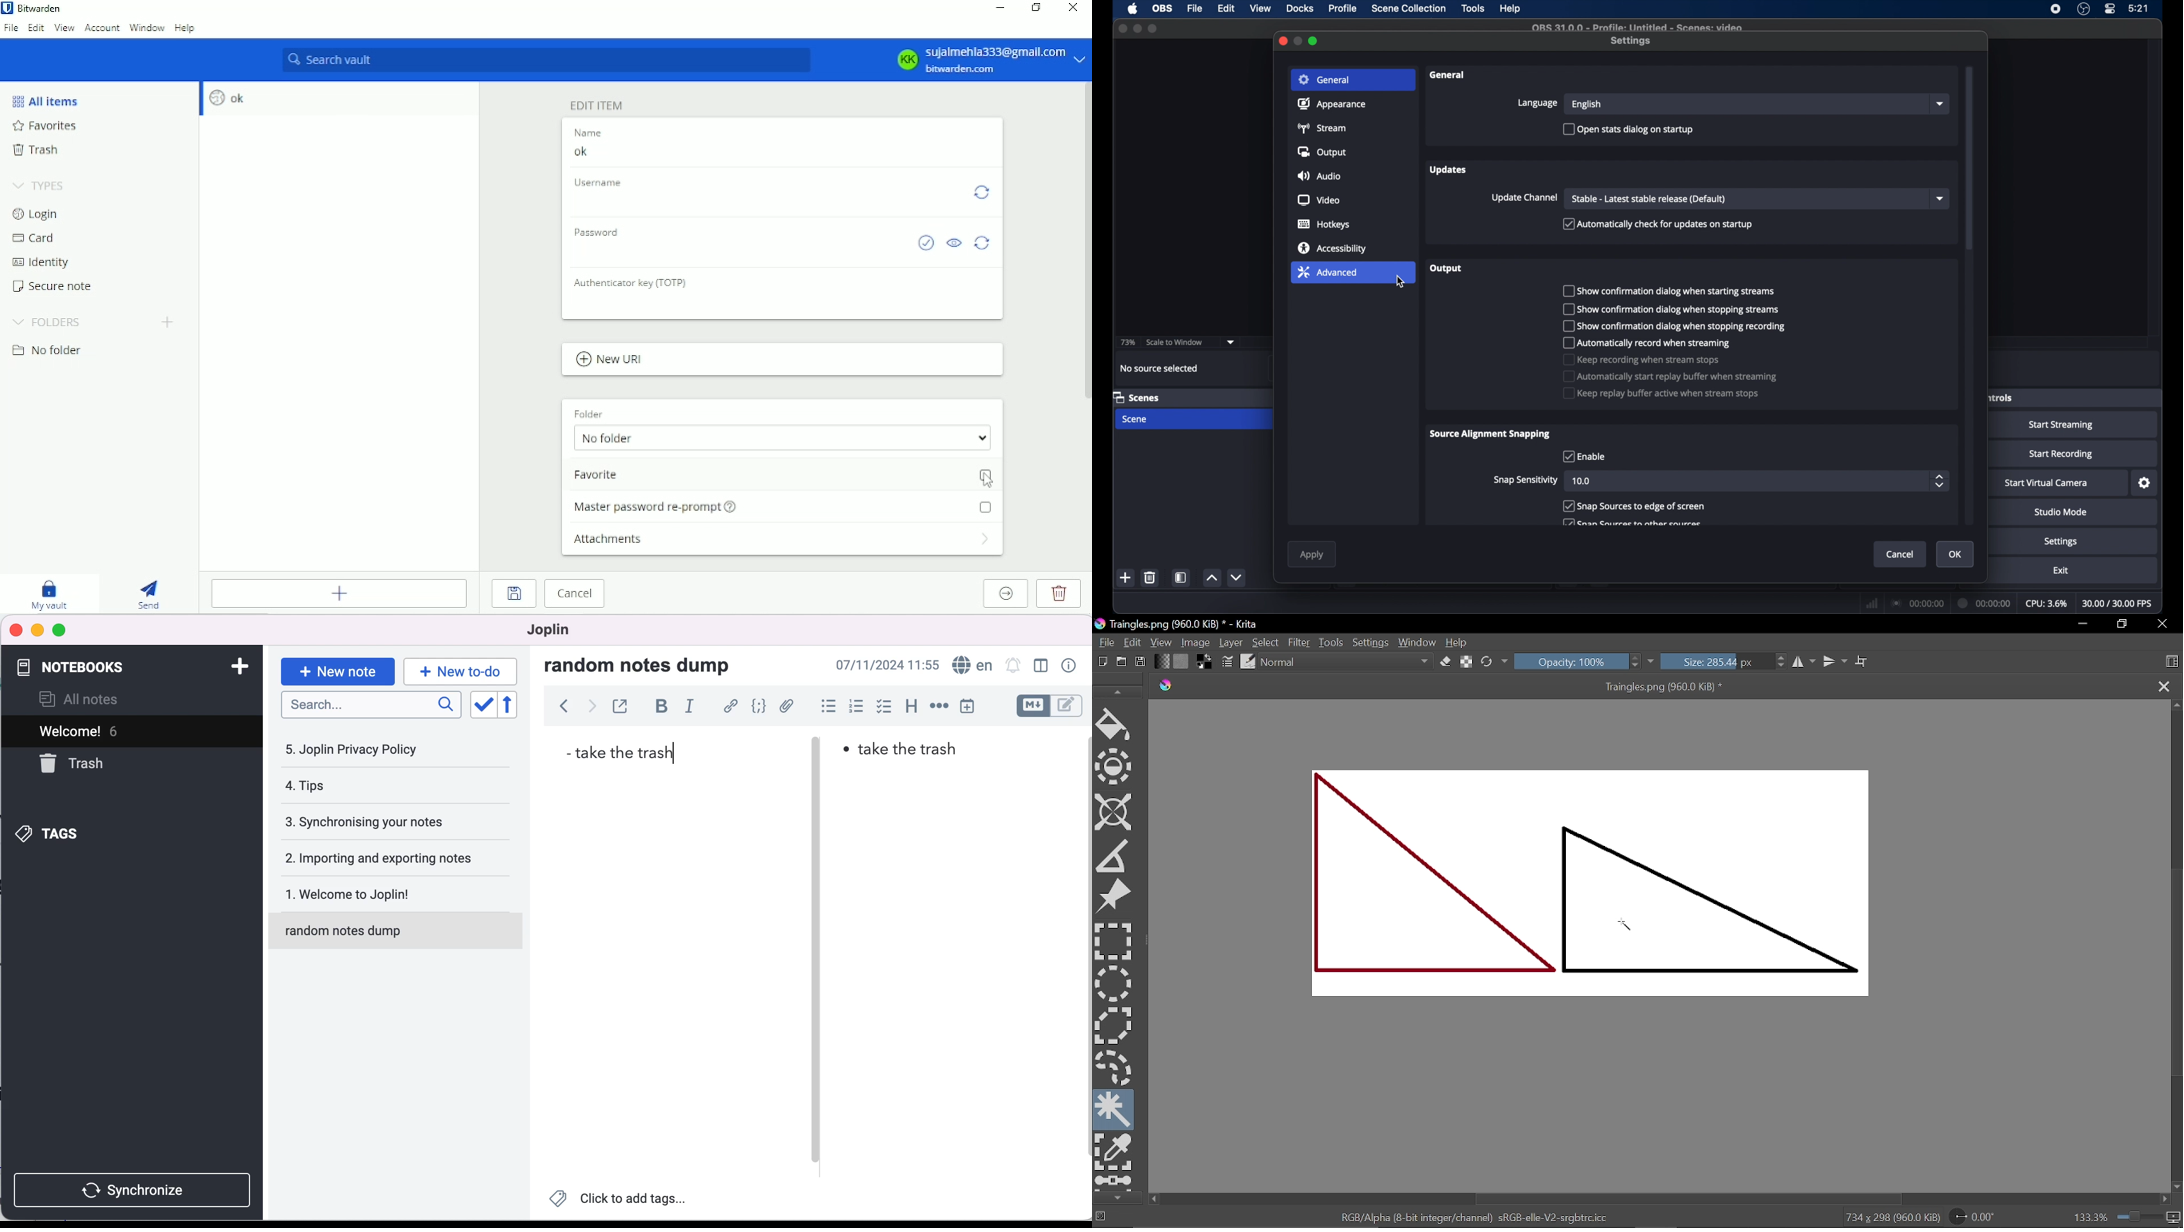 This screenshot has height=1232, width=2184. I want to click on hotkeys, so click(1323, 224).